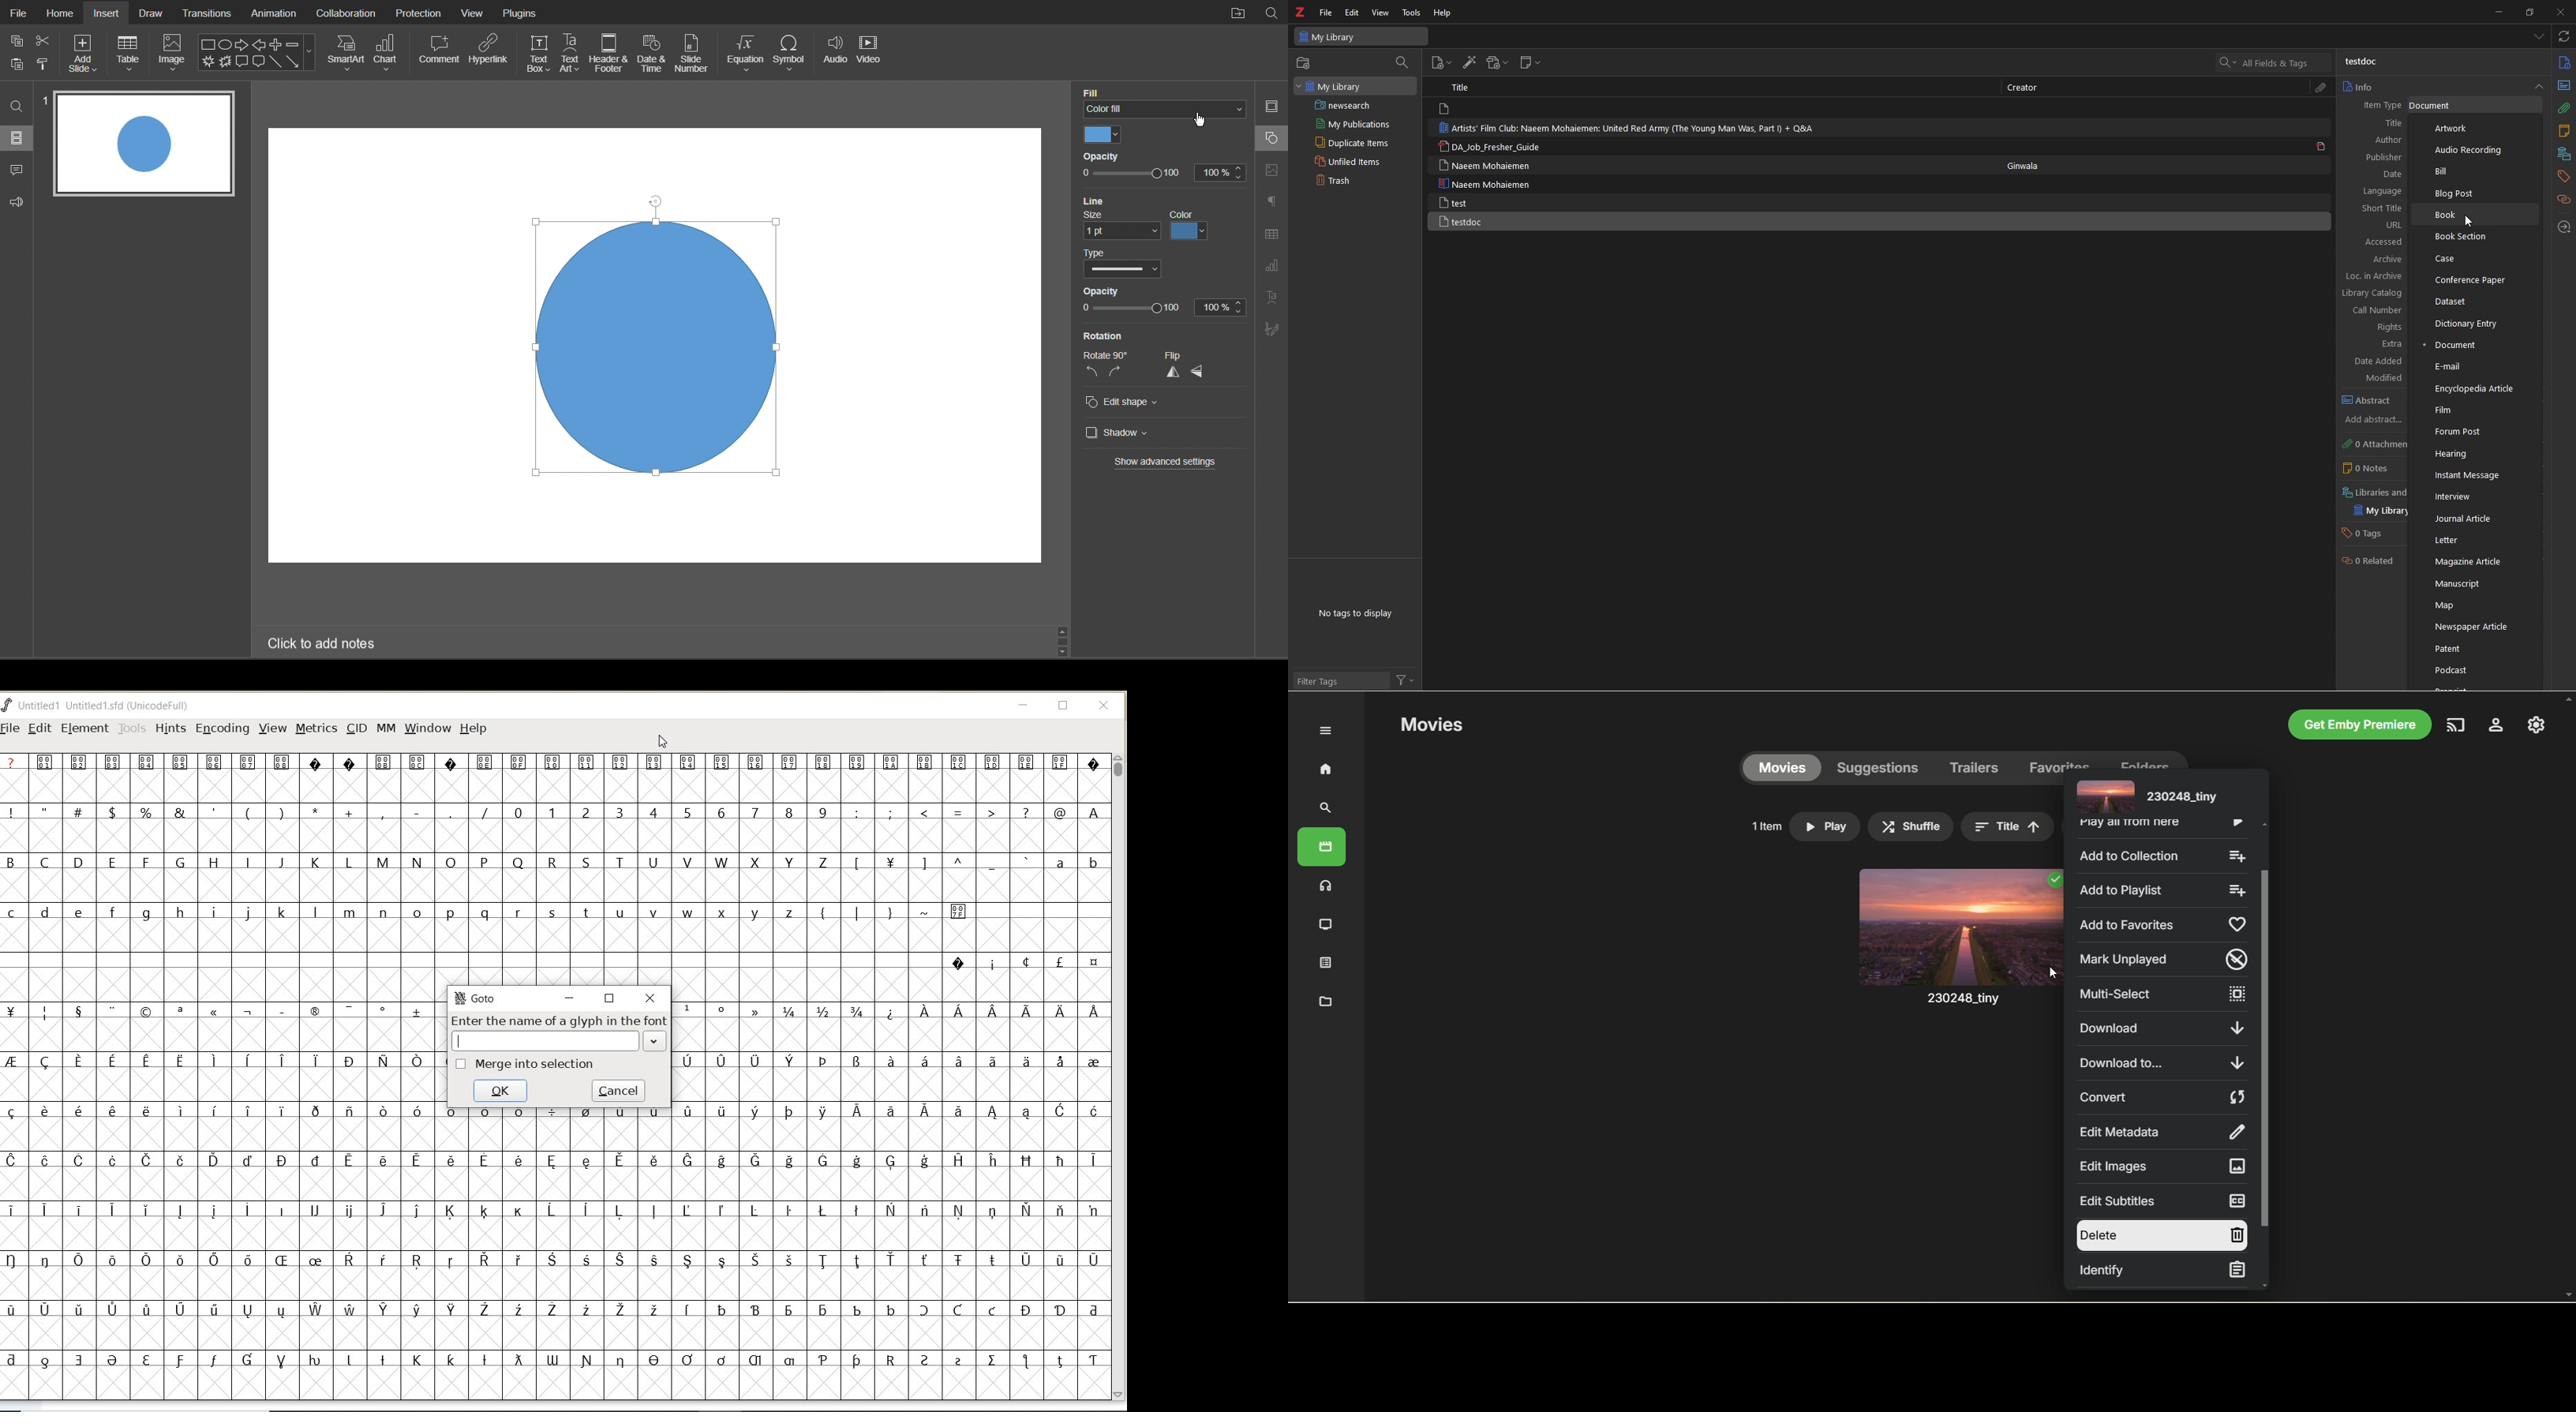 The height and width of the screenshot is (1428, 2576). Describe the element at coordinates (1468, 62) in the screenshot. I see `add items by identifier` at that location.